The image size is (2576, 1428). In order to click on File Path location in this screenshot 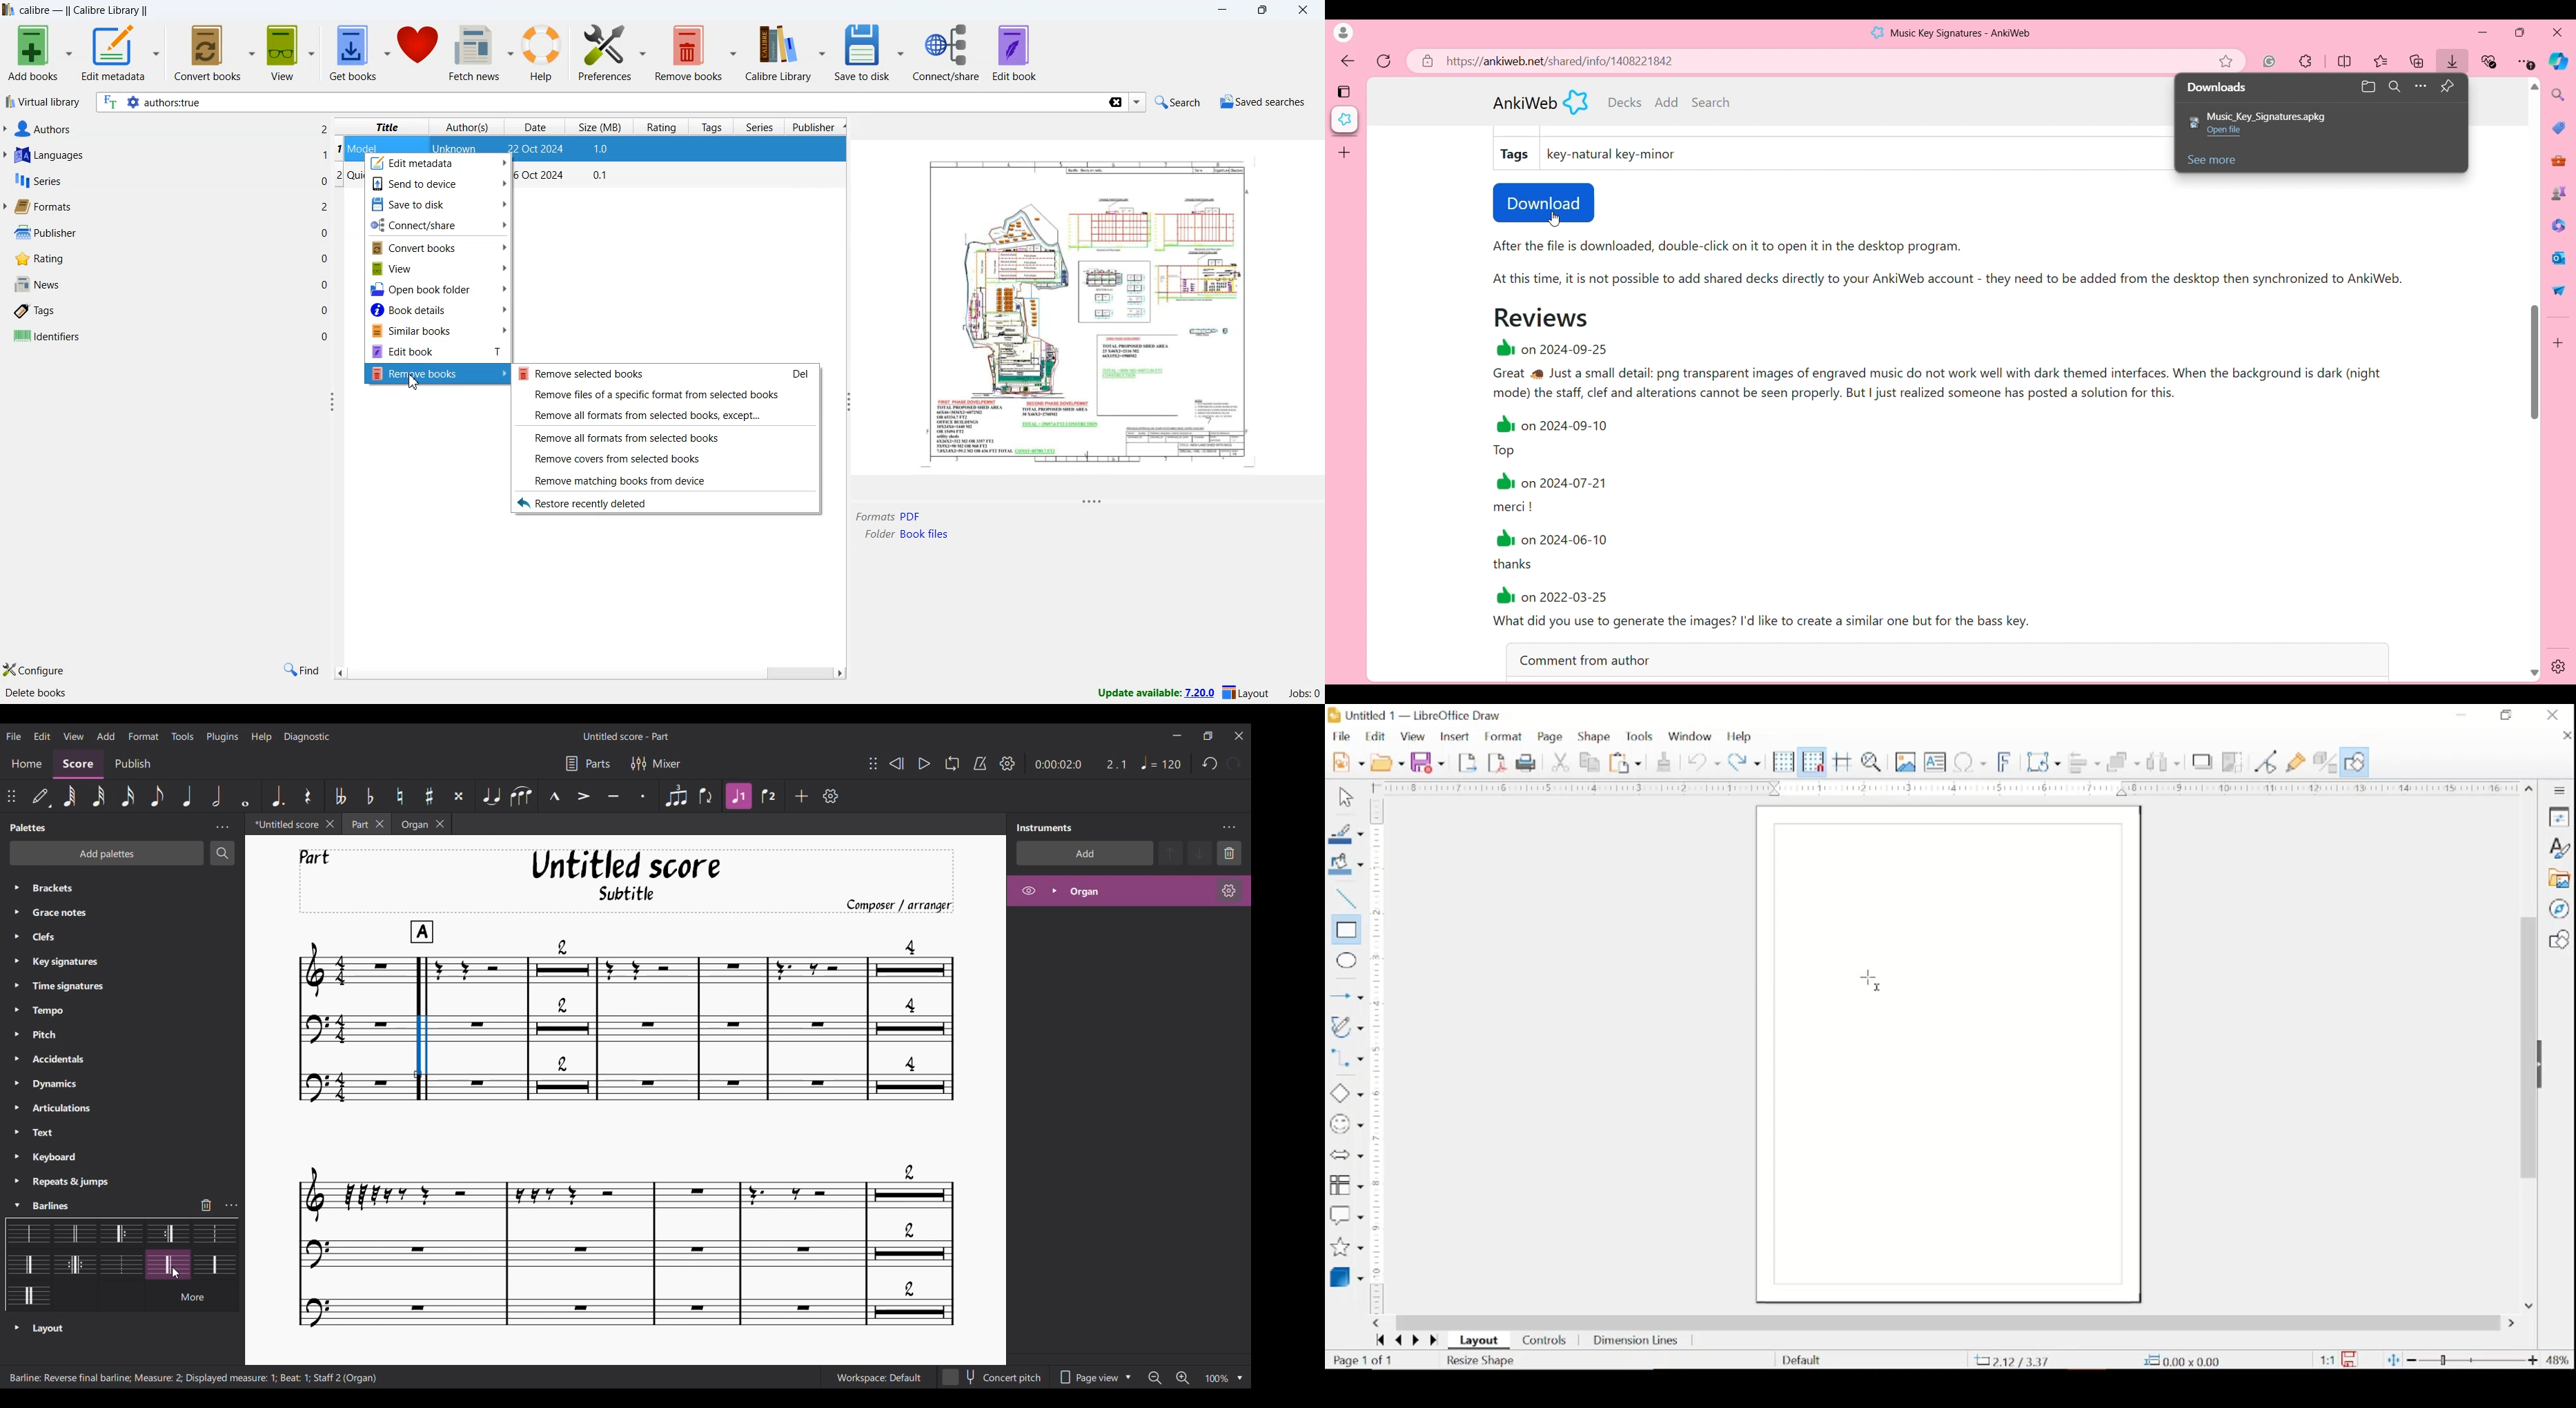, I will do `click(906, 534)`.